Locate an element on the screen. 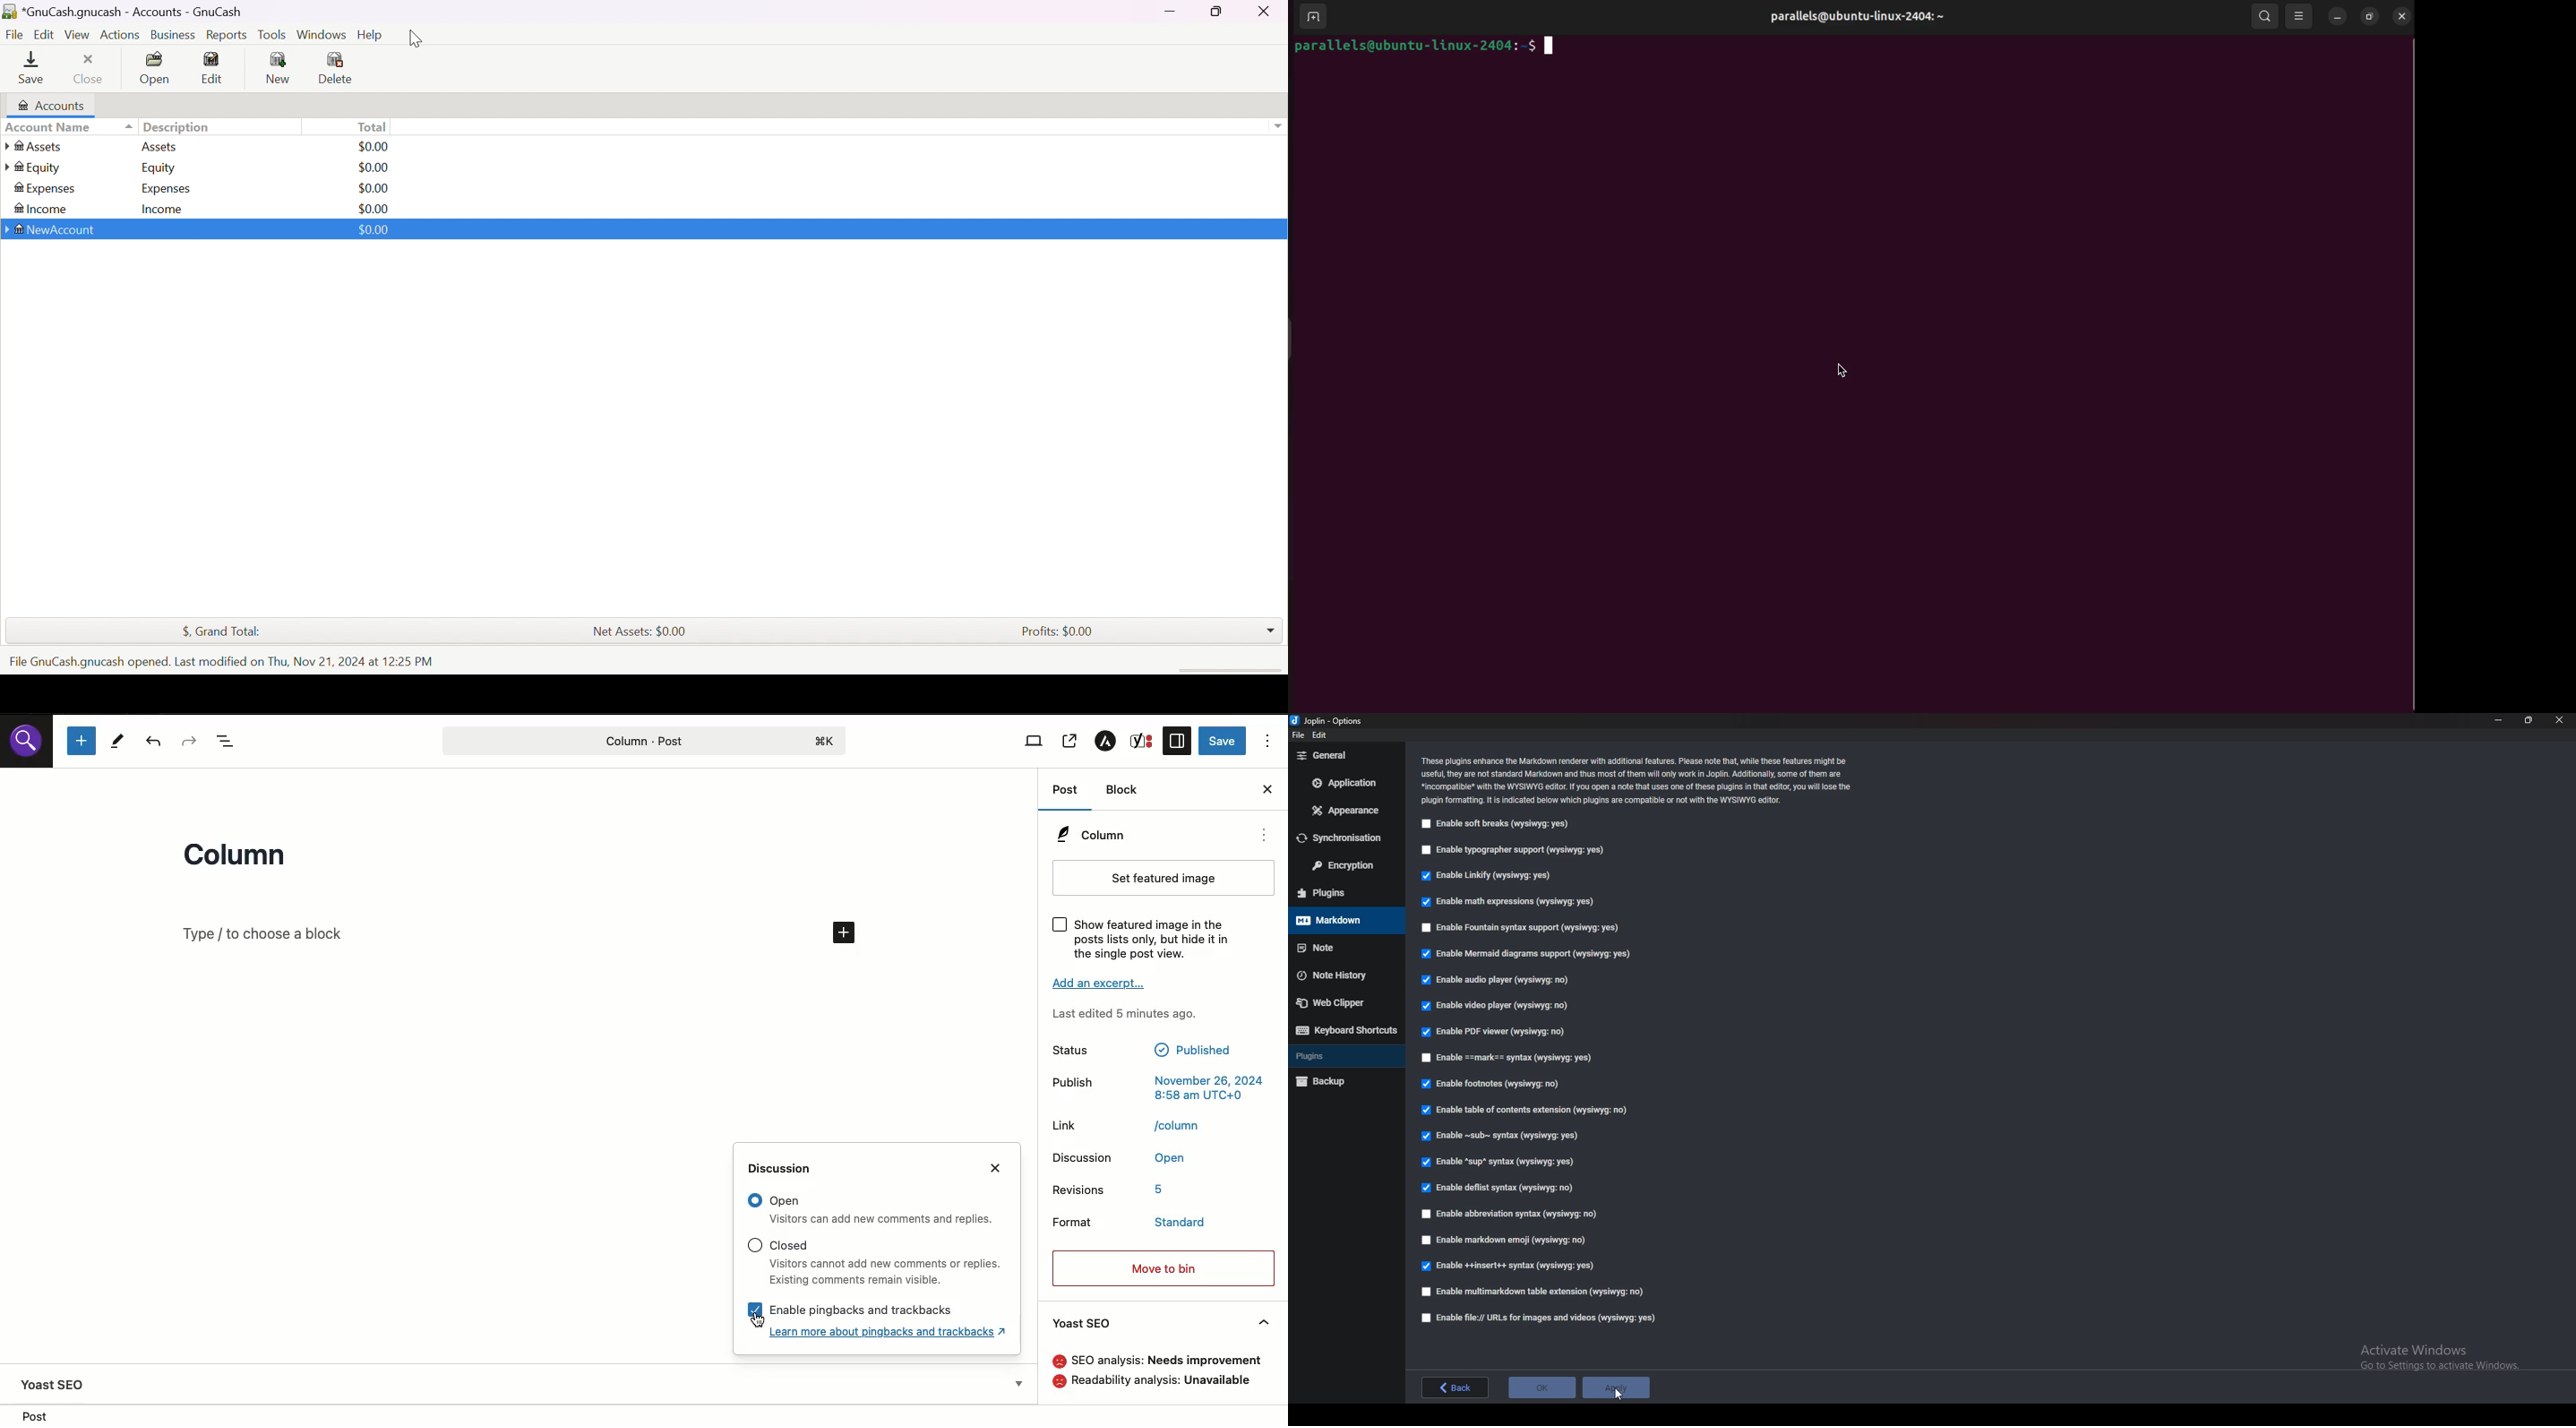 The width and height of the screenshot is (2576, 1428). Enable footnotes is located at coordinates (1491, 1085).